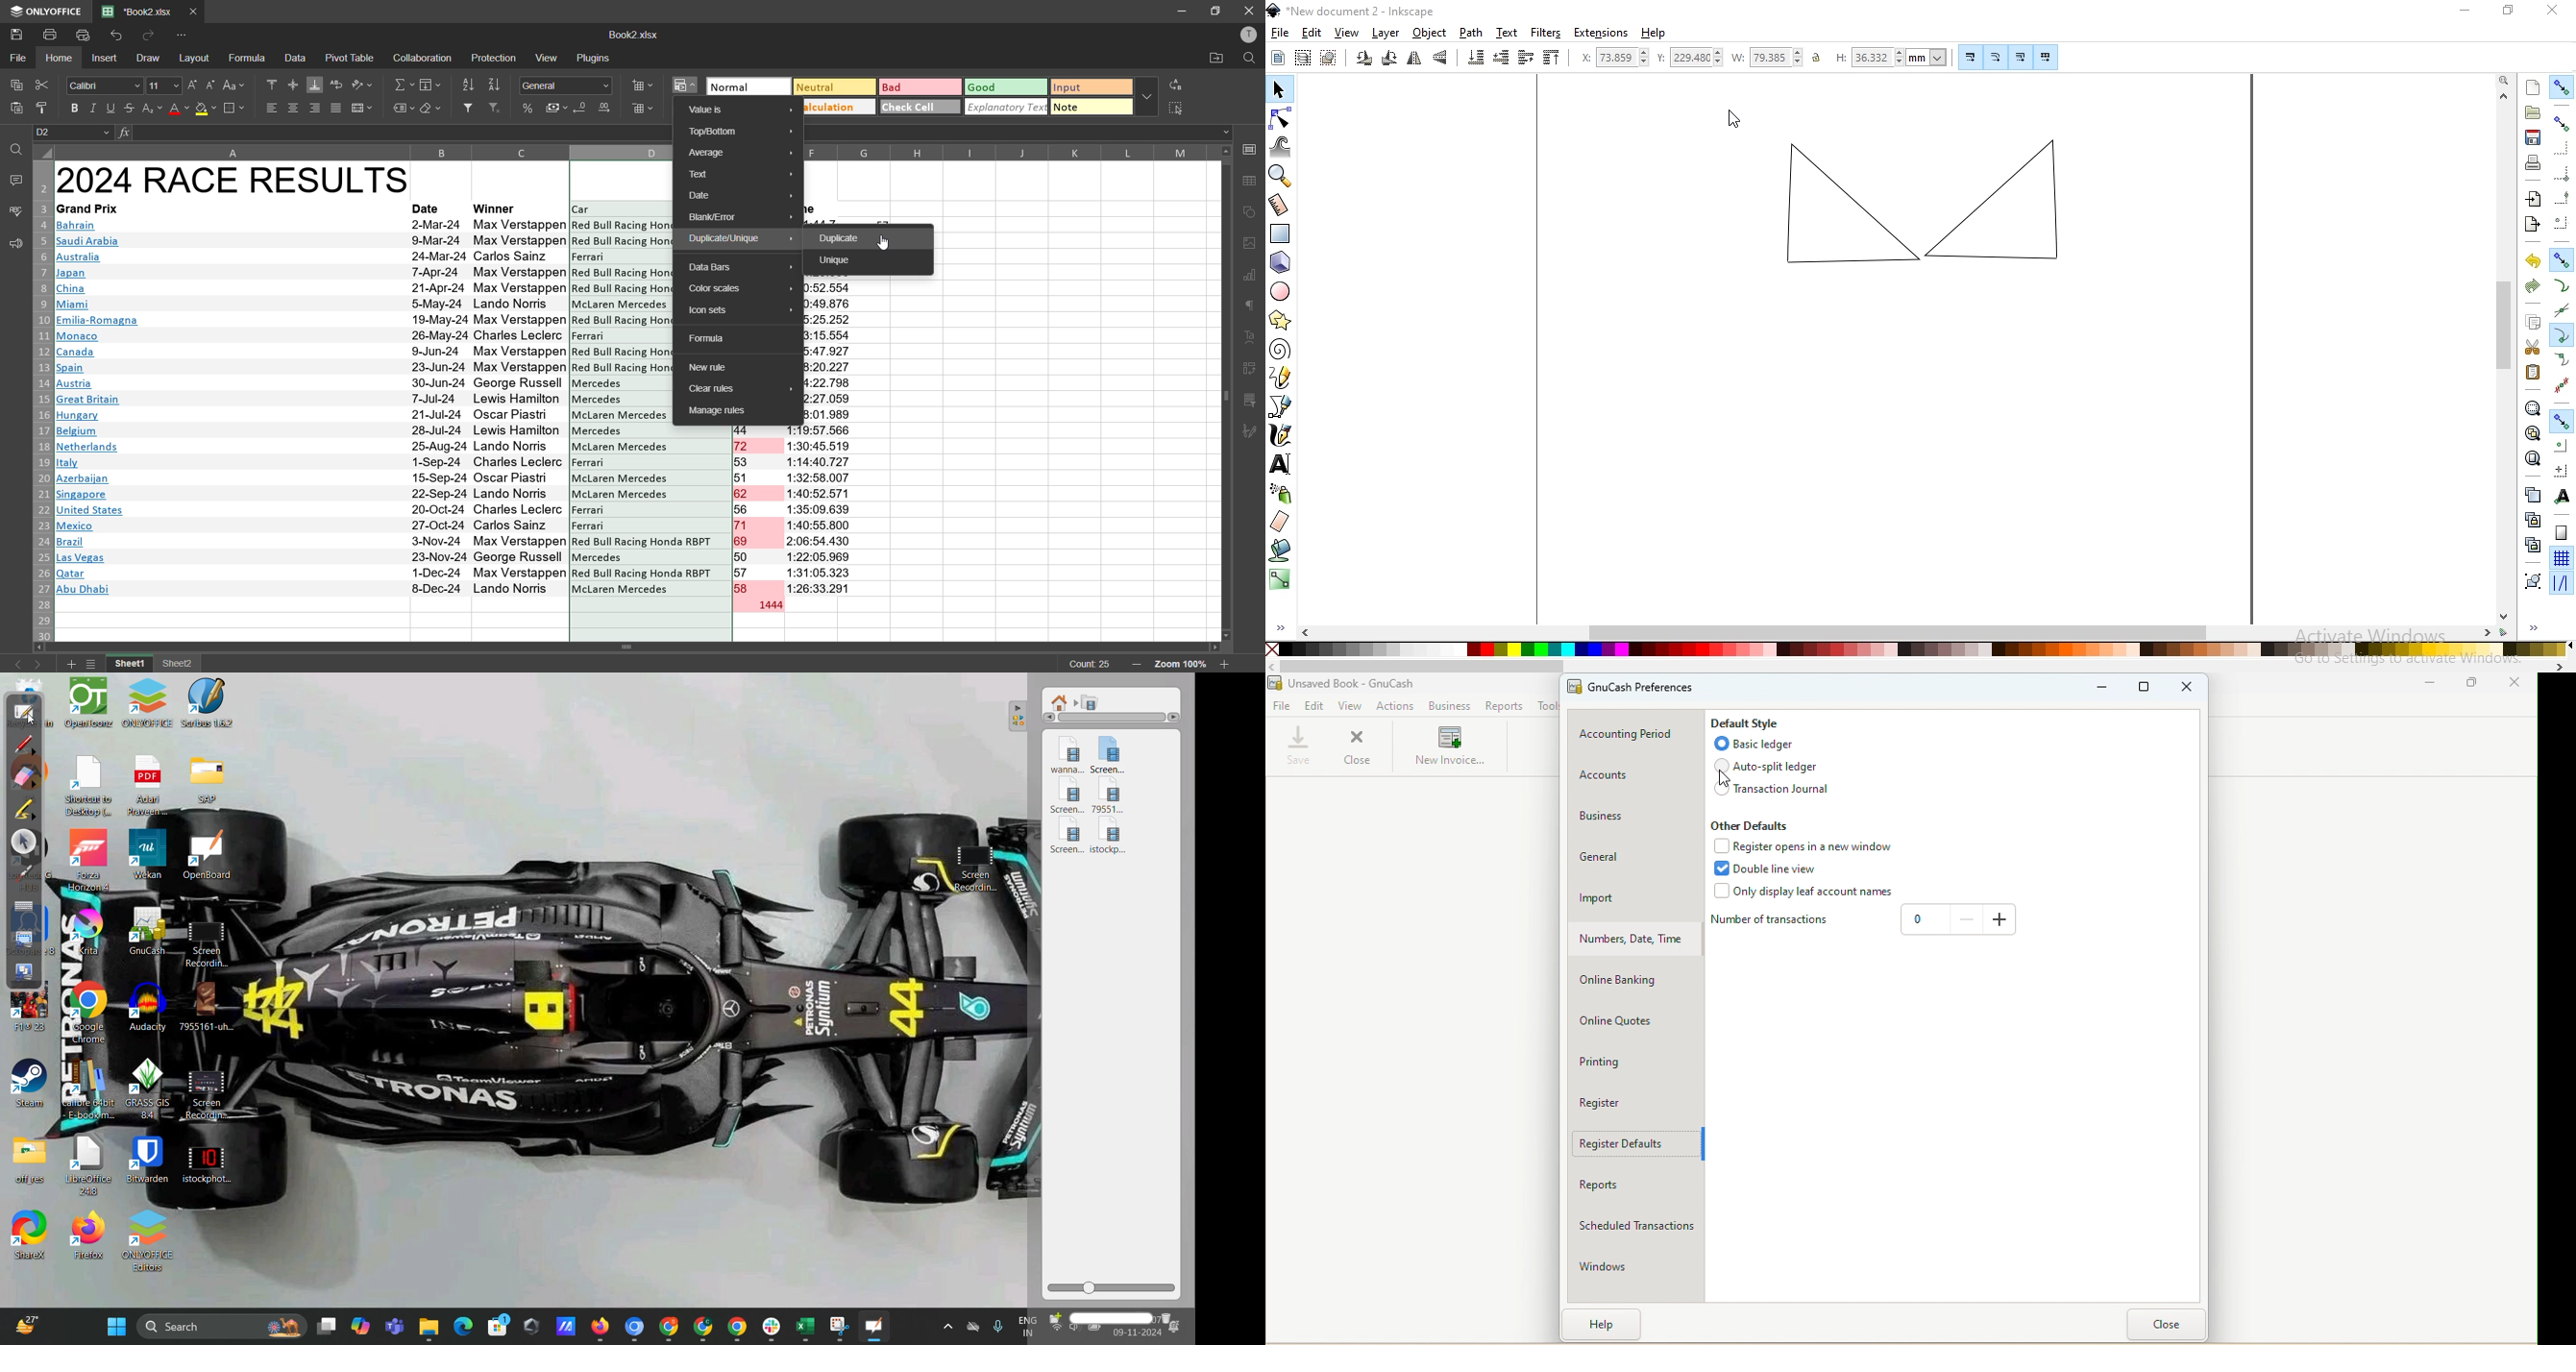 Image resolution: width=2576 pixels, height=1372 pixels. What do you see at coordinates (2563, 421) in the screenshot?
I see `snap other points` at bounding box center [2563, 421].